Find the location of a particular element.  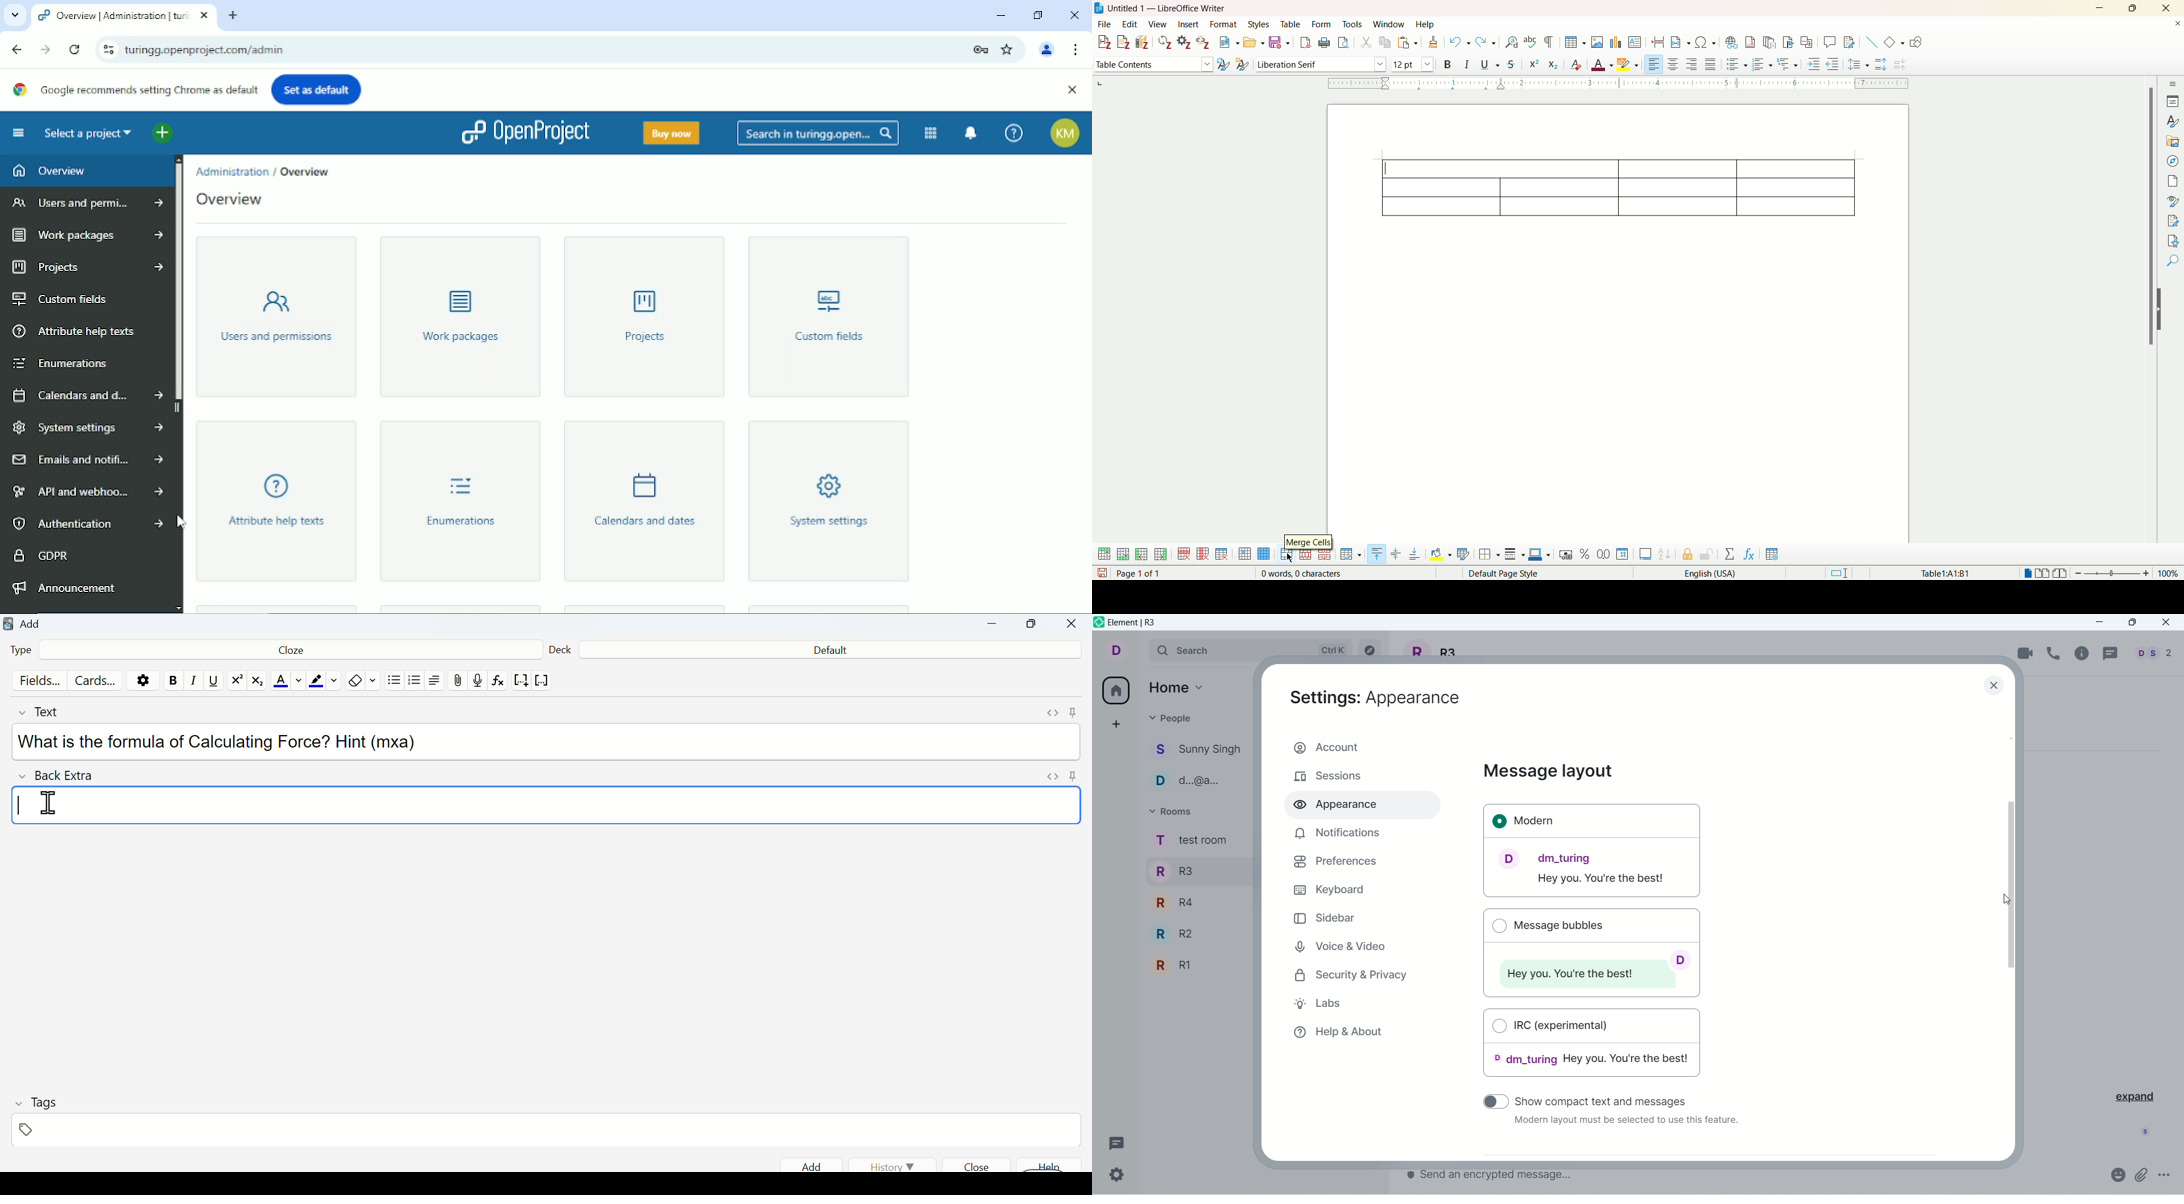

Numbered list is located at coordinates (416, 682).